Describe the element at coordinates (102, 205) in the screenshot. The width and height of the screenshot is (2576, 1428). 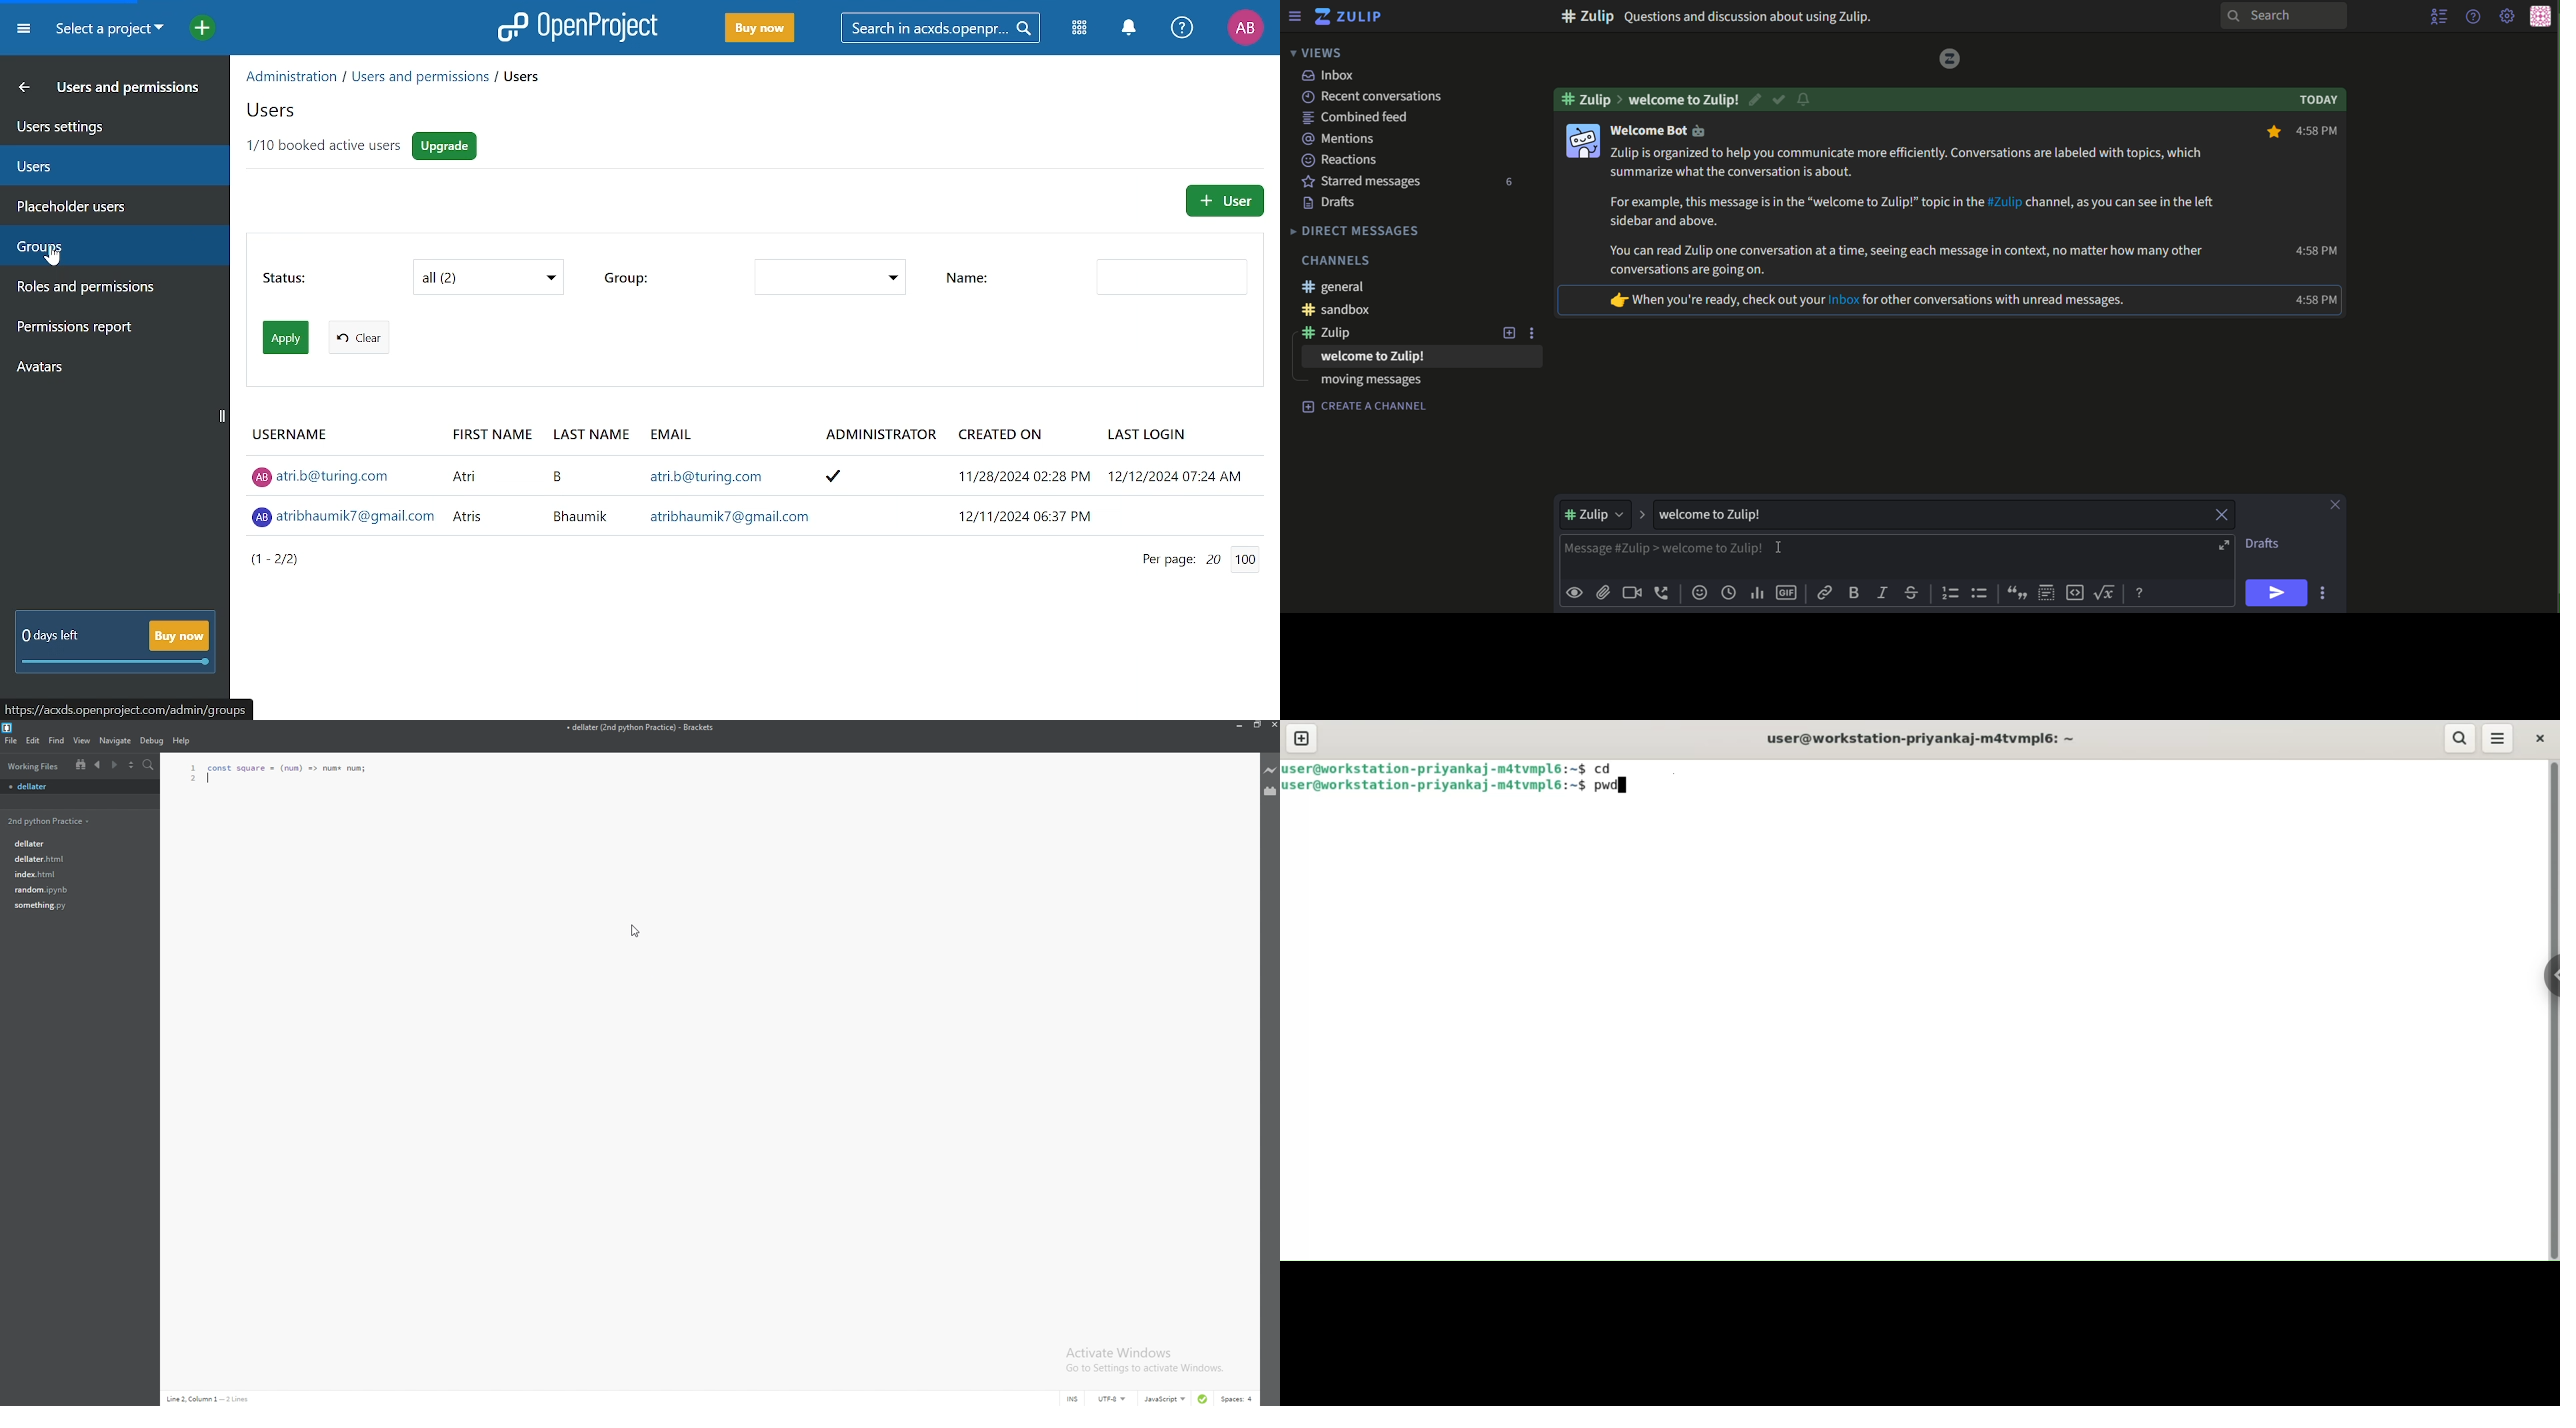
I see `placeholder users` at that location.